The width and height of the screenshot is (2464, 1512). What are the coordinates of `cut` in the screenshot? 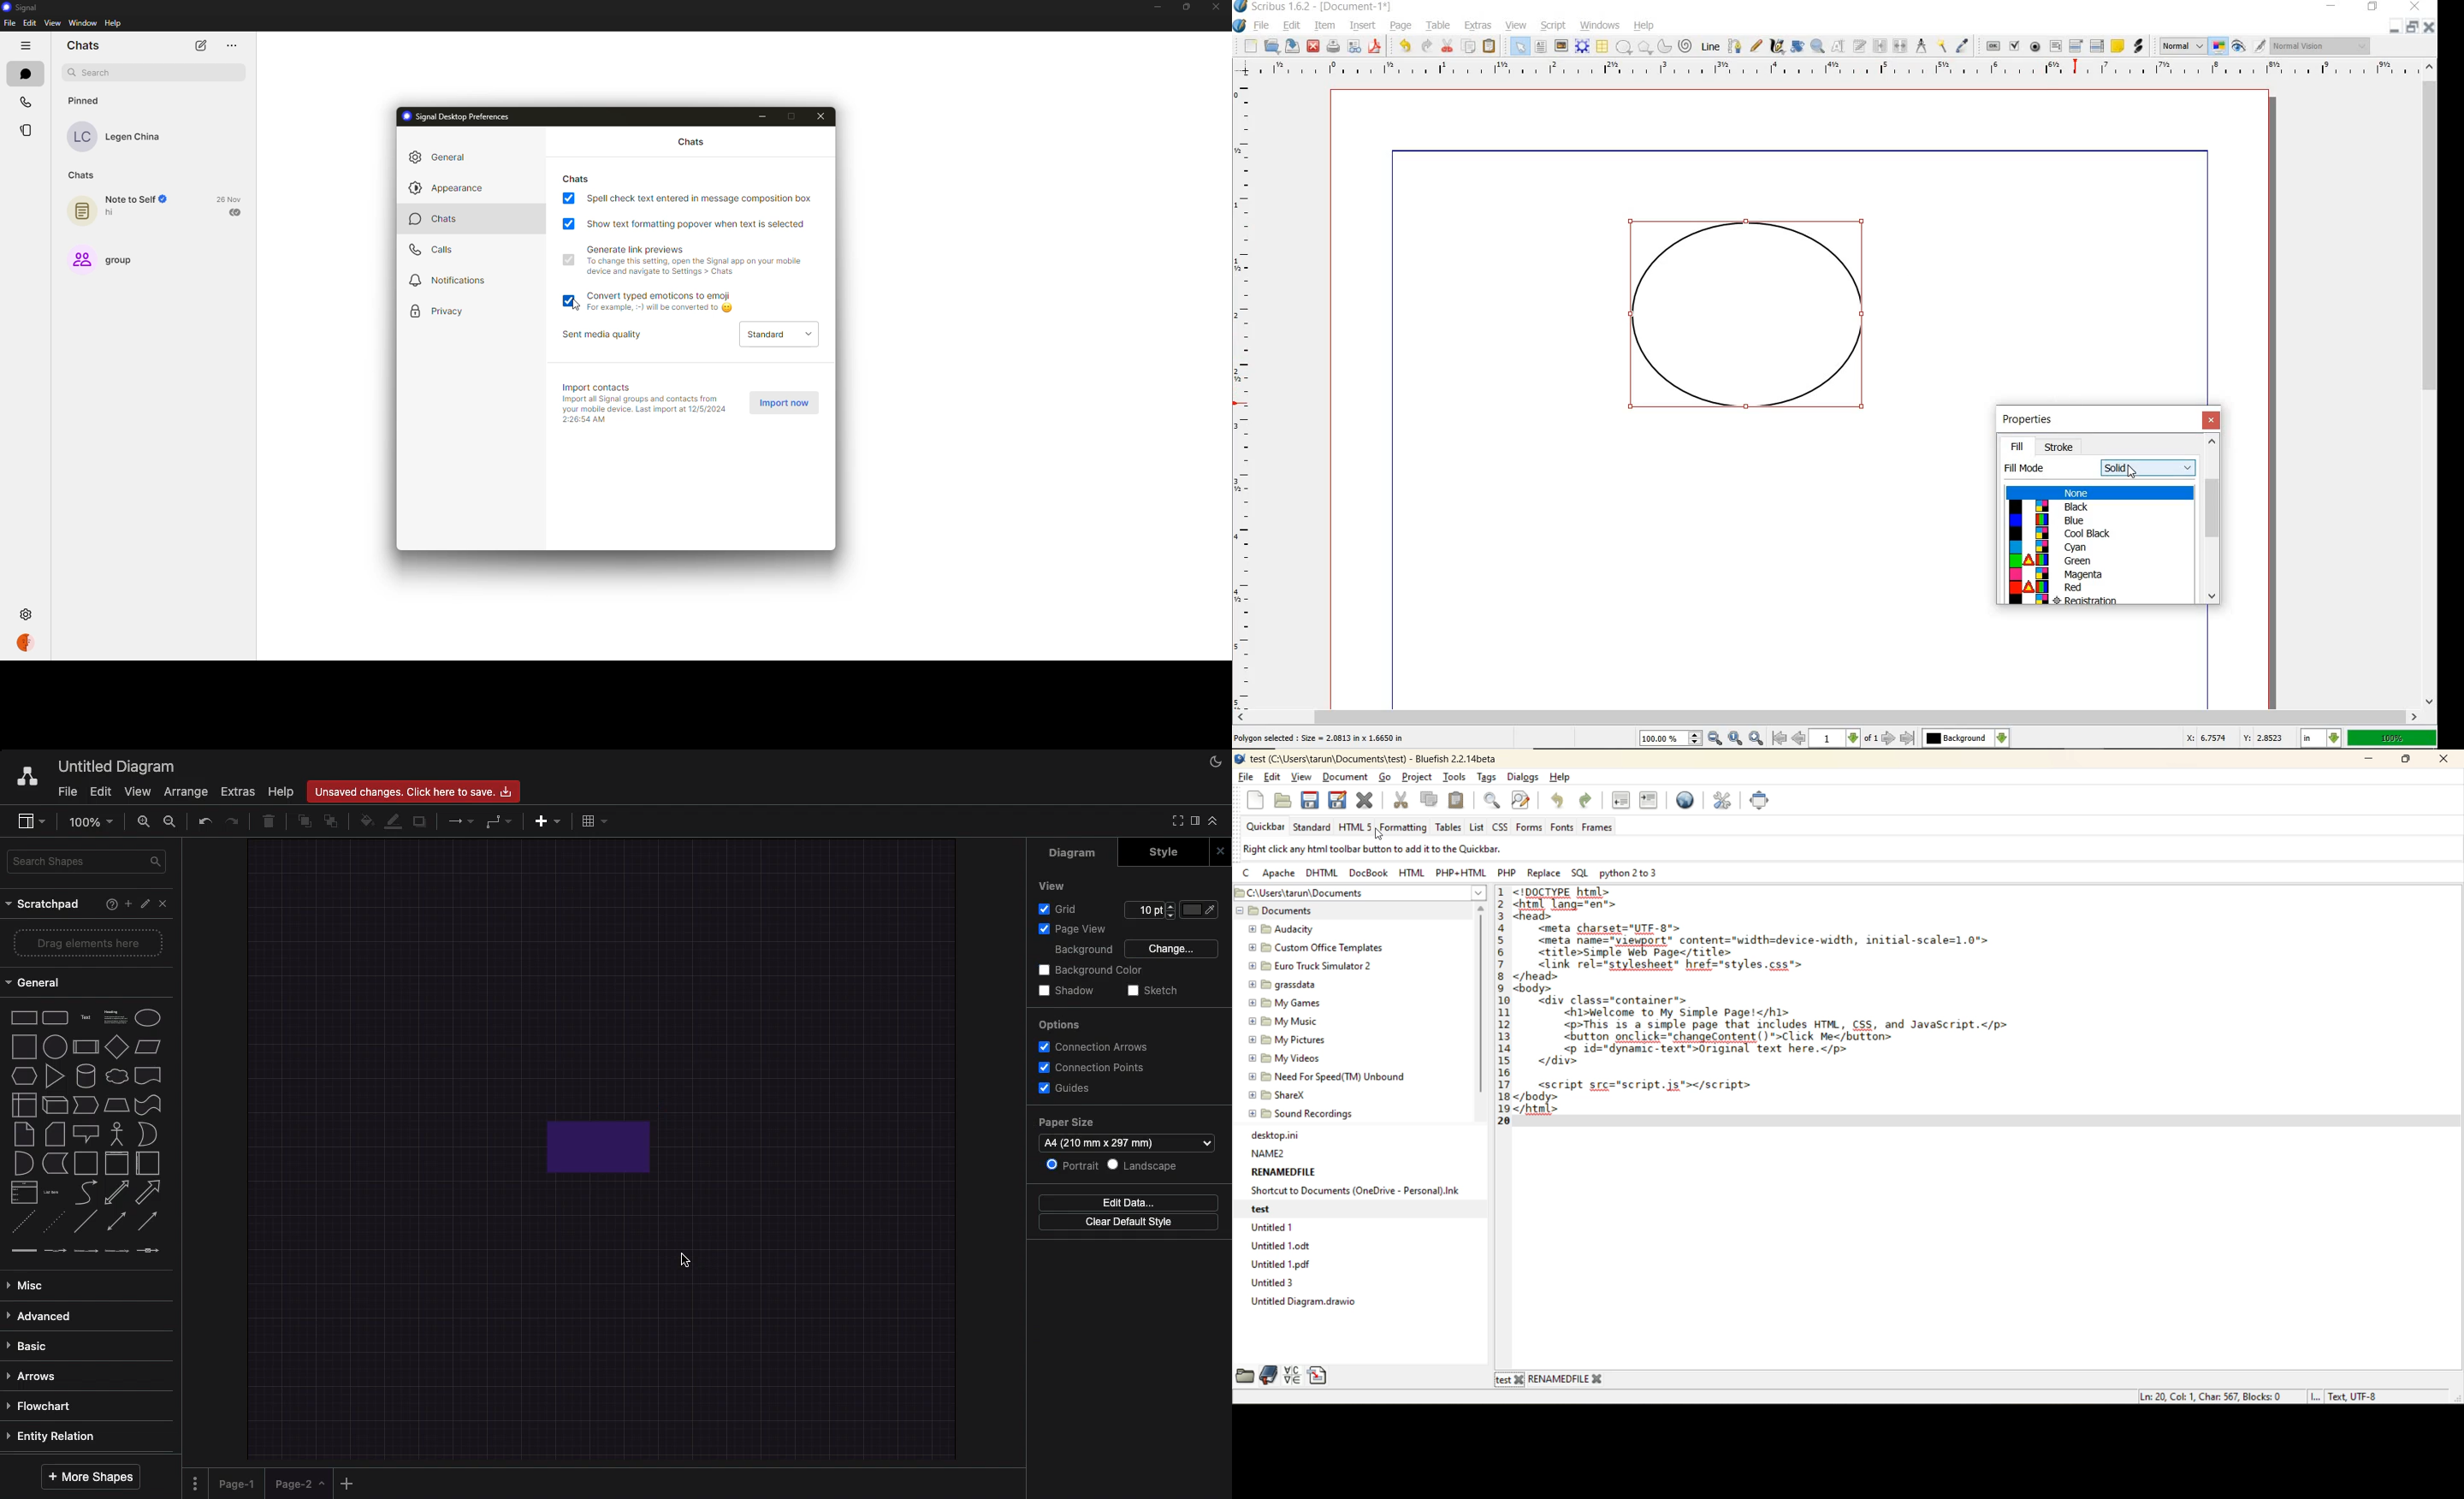 It's located at (1401, 800).